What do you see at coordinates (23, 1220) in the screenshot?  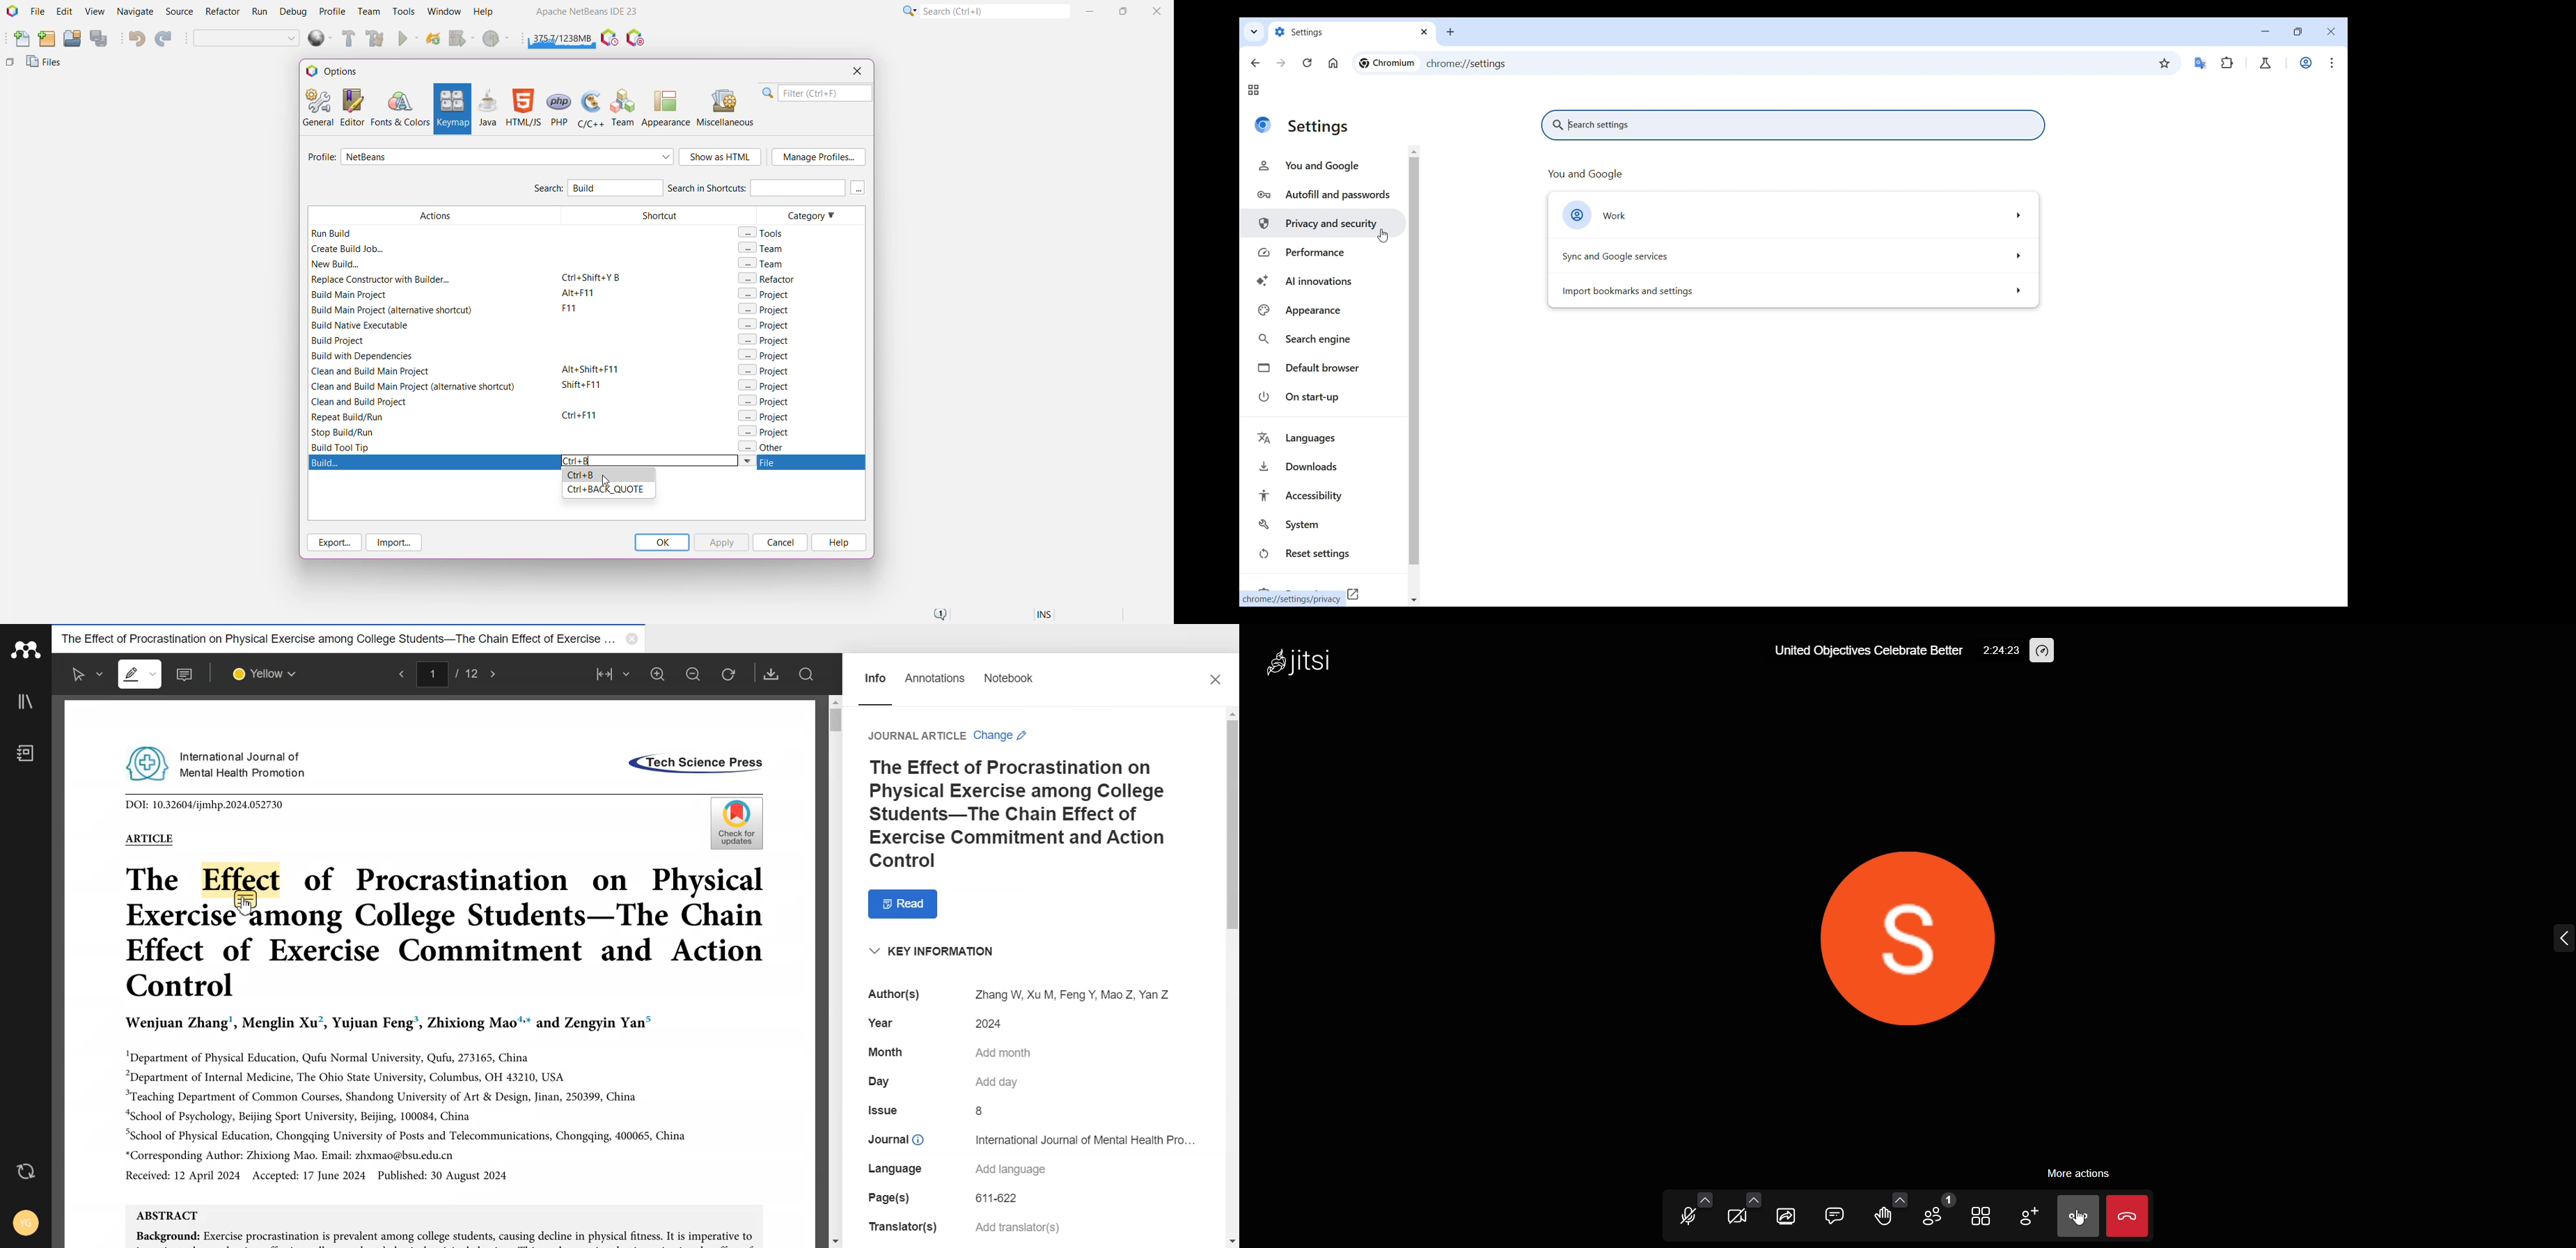 I see `Account` at bounding box center [23, 1220].